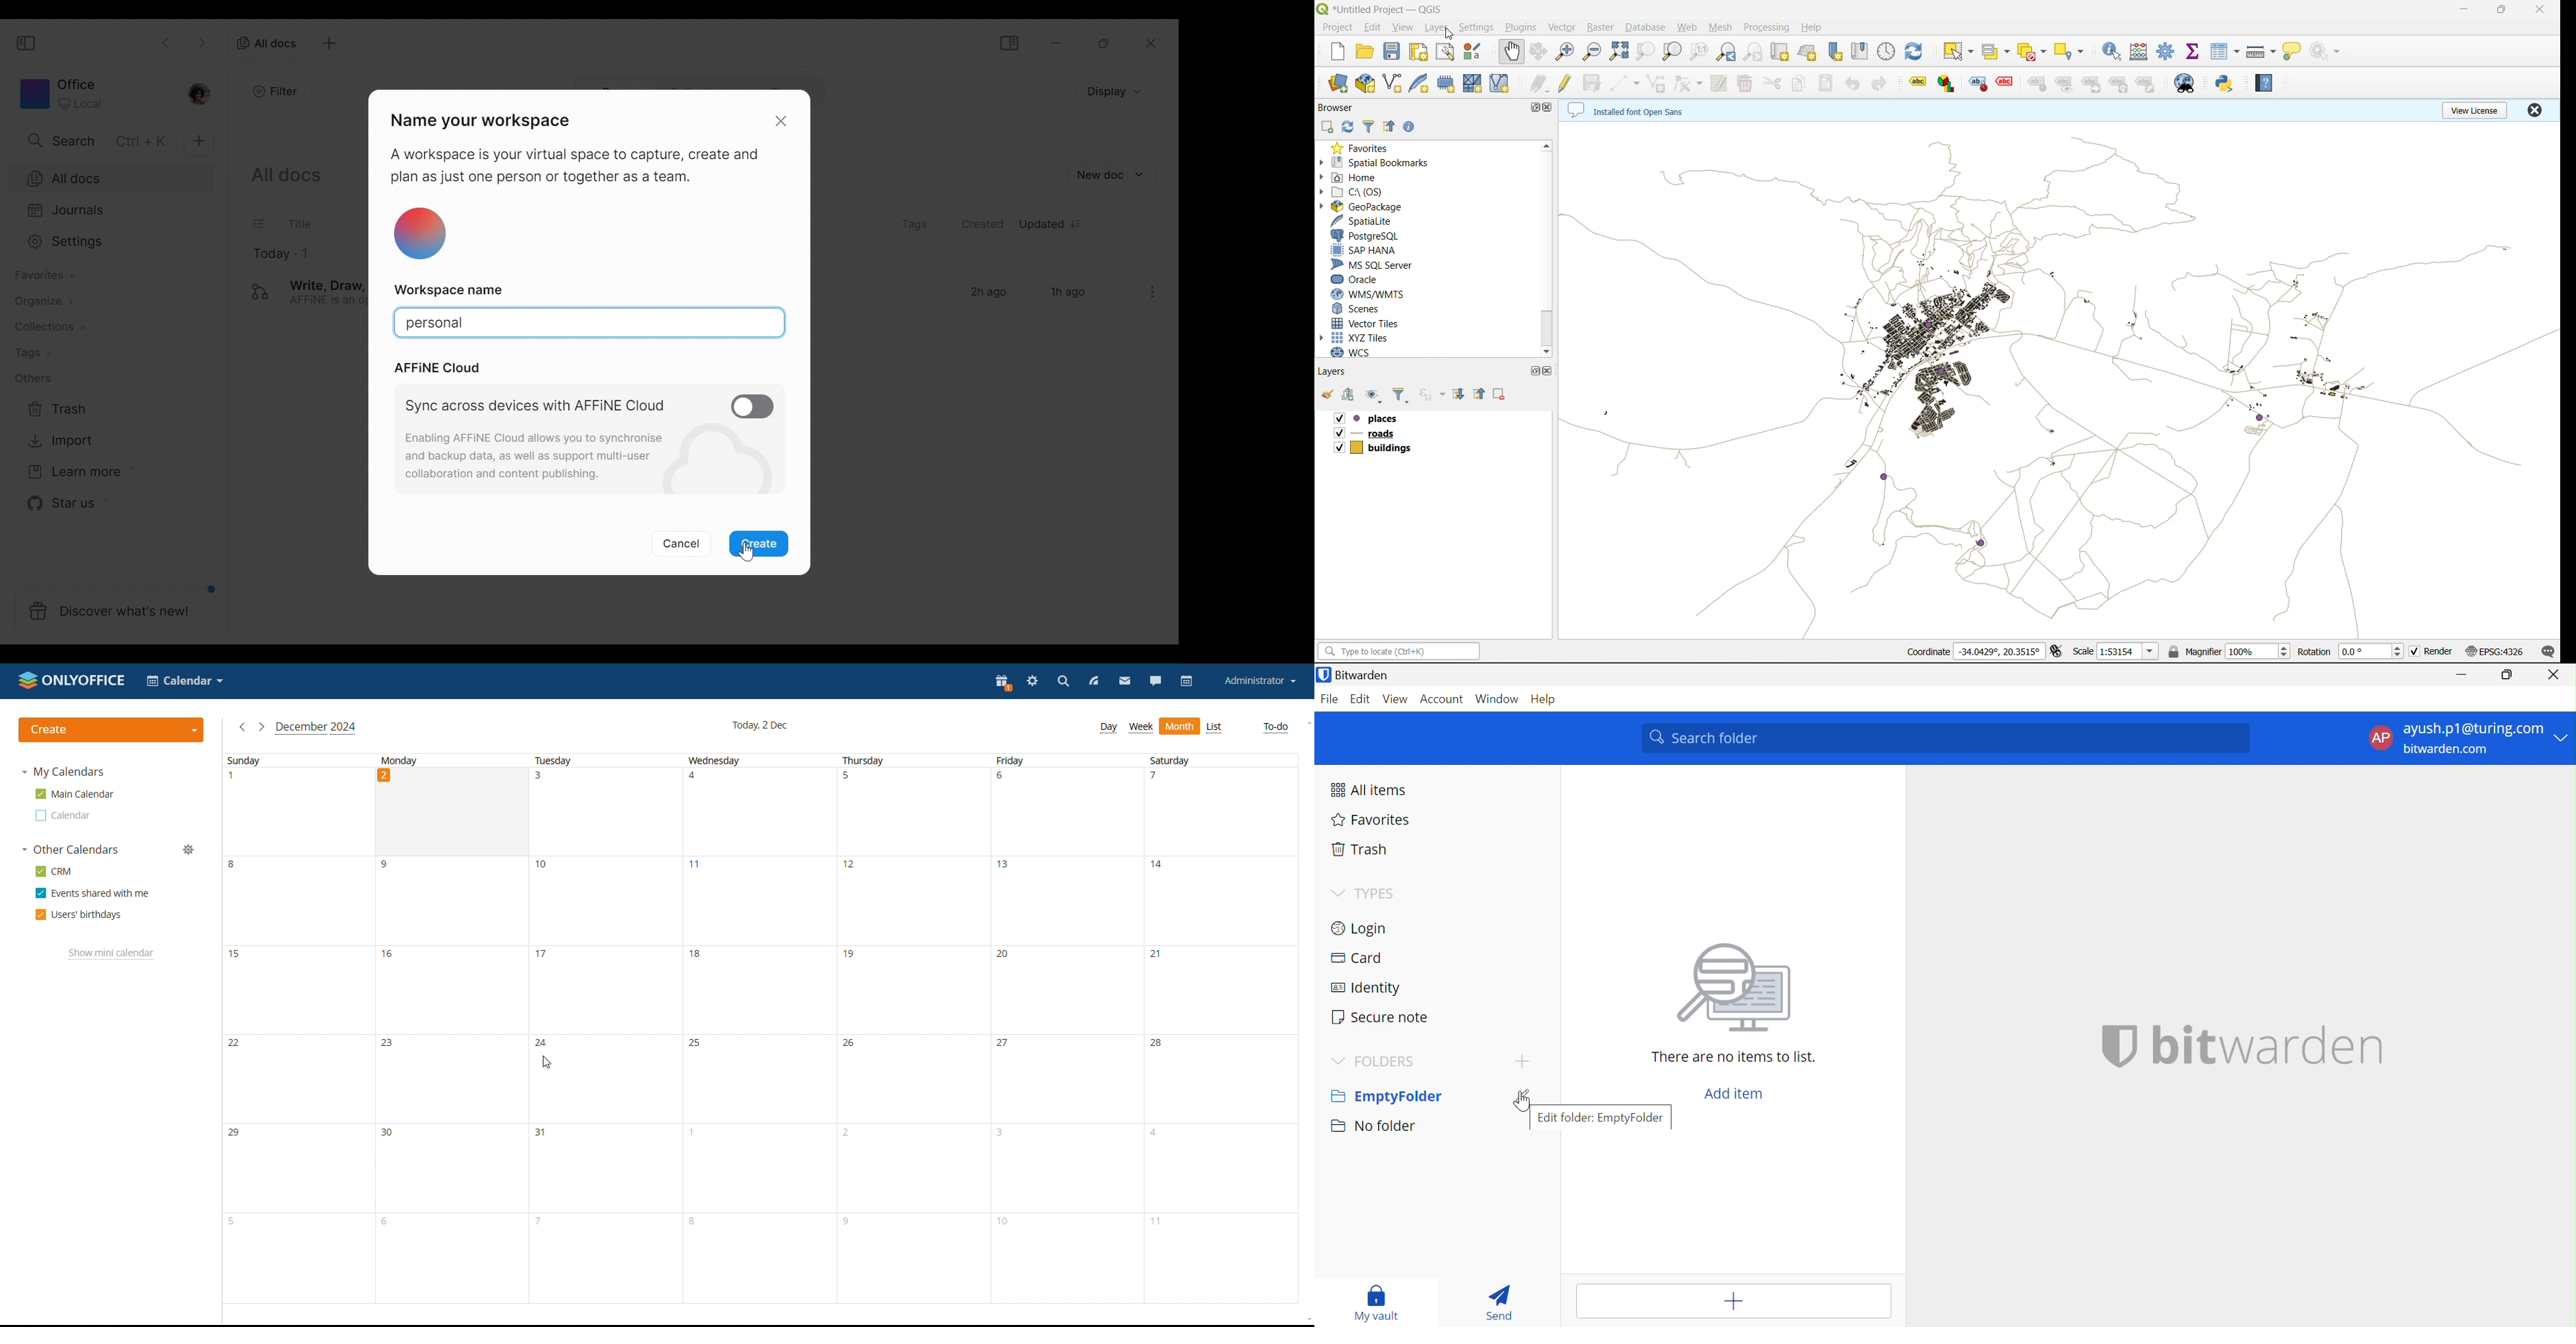 This screenshot has height=1344, width=2576. Describe the element at coordinates (1377, 235) in the screenshot. I see `postgresql` at that location.